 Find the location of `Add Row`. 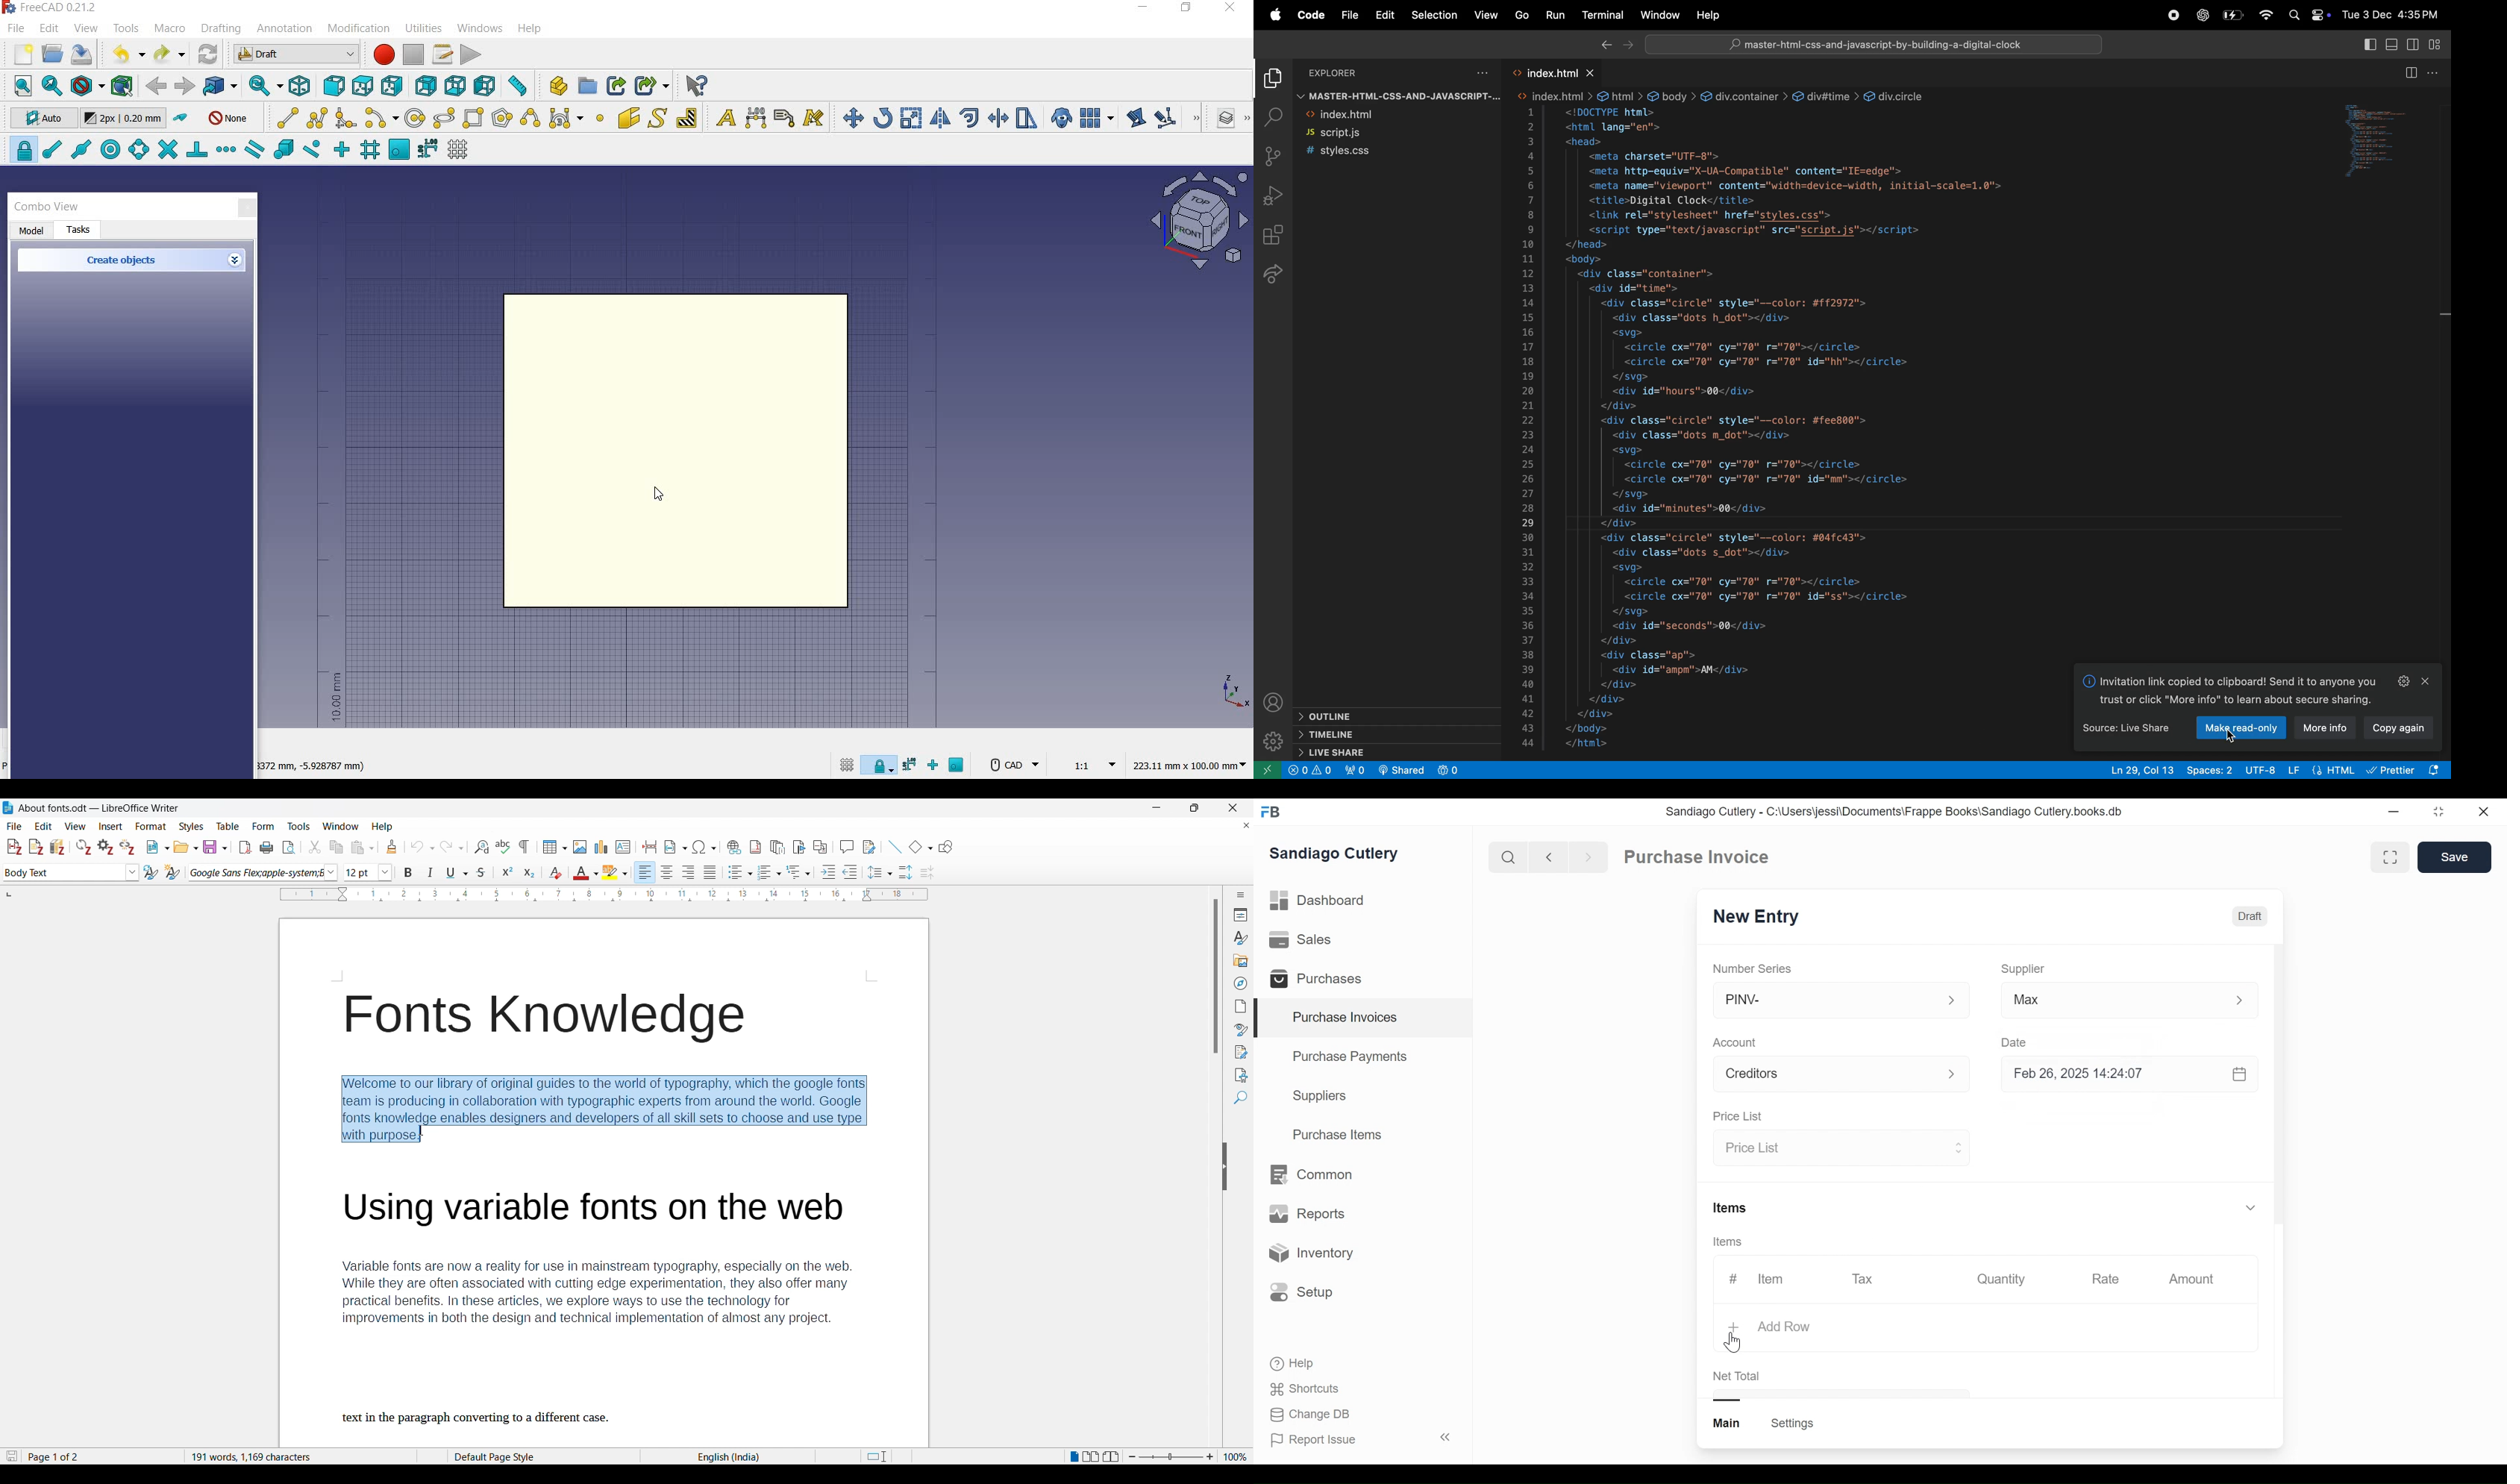

Add Row is located at coordinates (1784, 1326).